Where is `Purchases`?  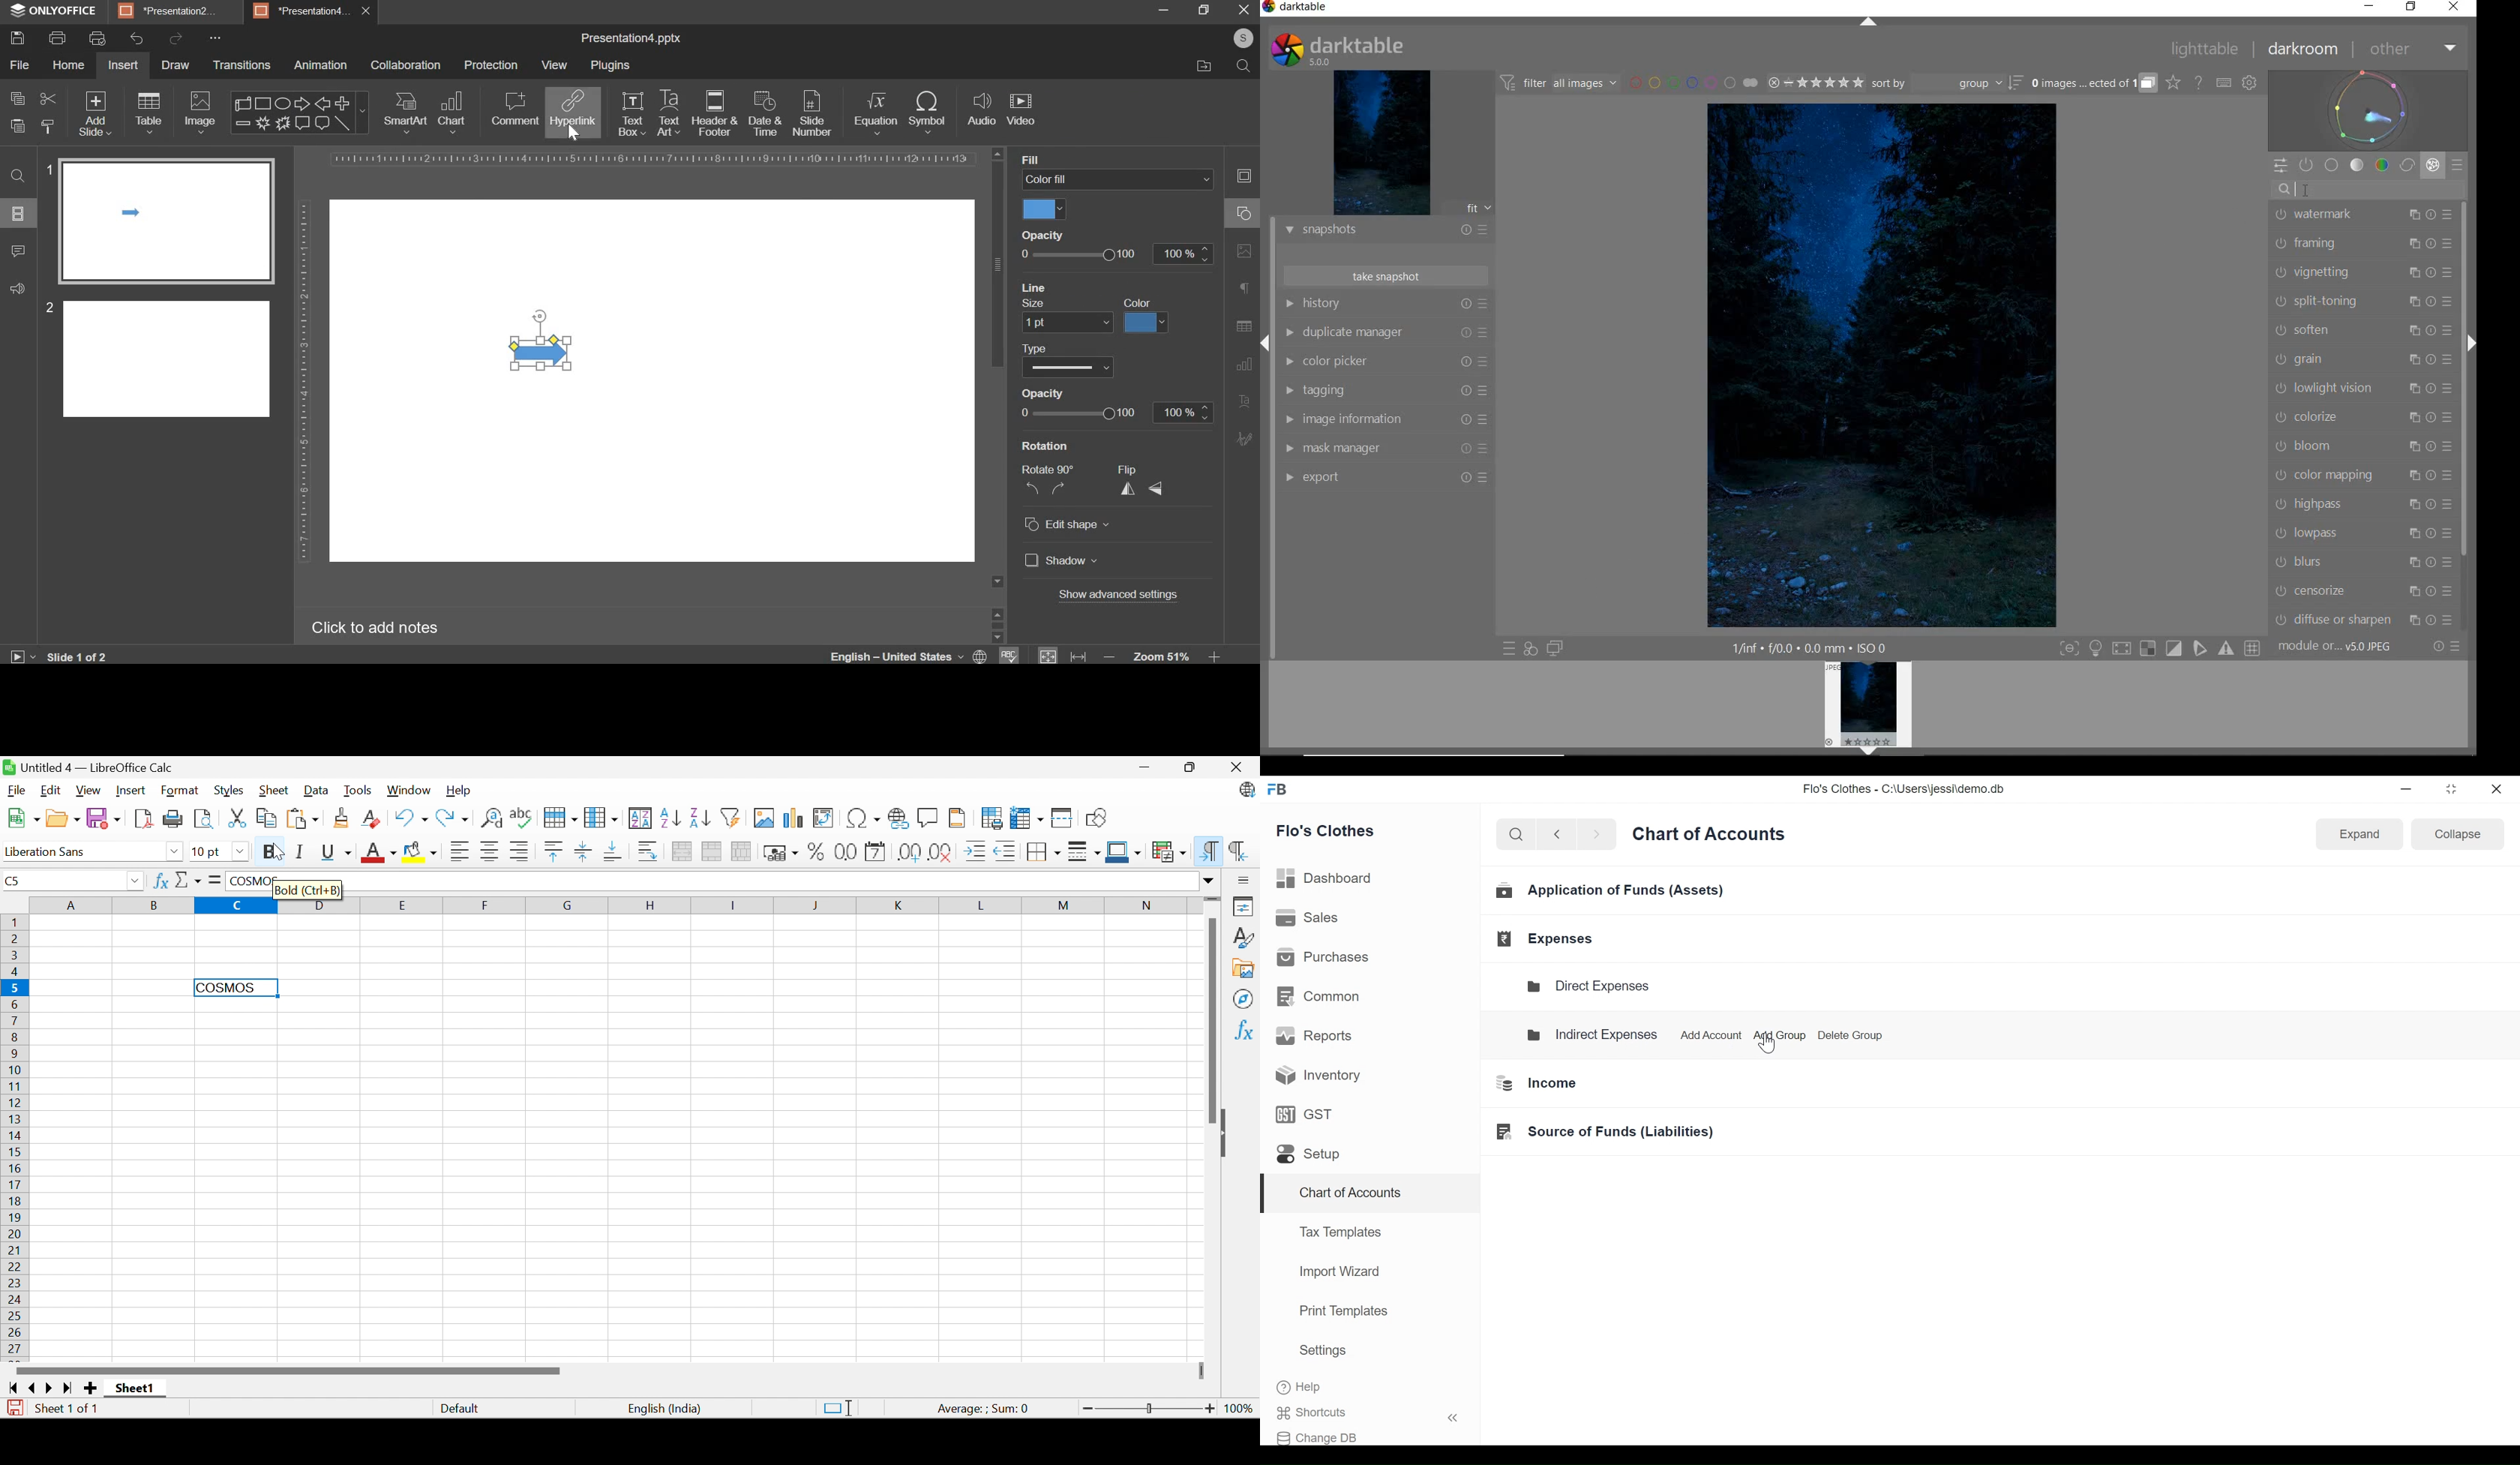
Purchases is located at coordinates (1327, 959).